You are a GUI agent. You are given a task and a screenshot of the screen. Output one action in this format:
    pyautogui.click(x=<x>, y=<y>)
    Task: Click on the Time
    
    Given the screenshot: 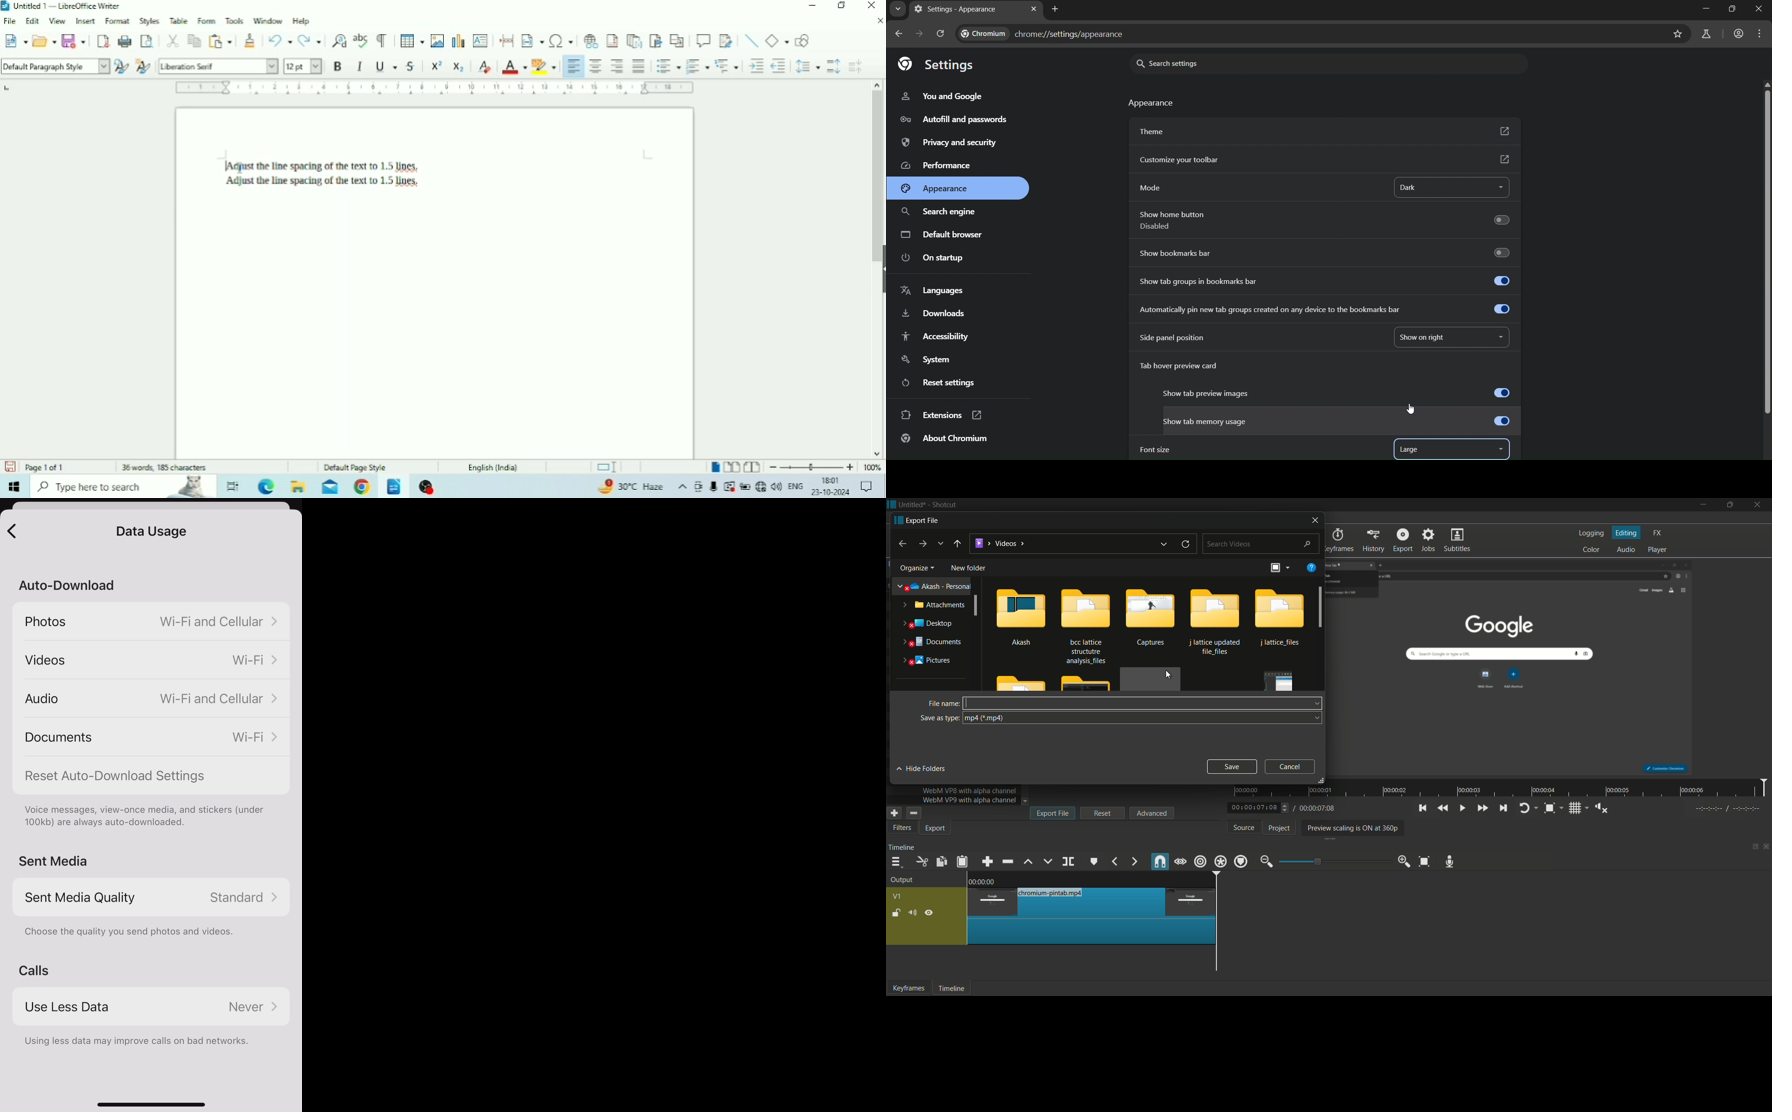 What is the action you would take?
    pyautogui.click(x=830, y=480)
    